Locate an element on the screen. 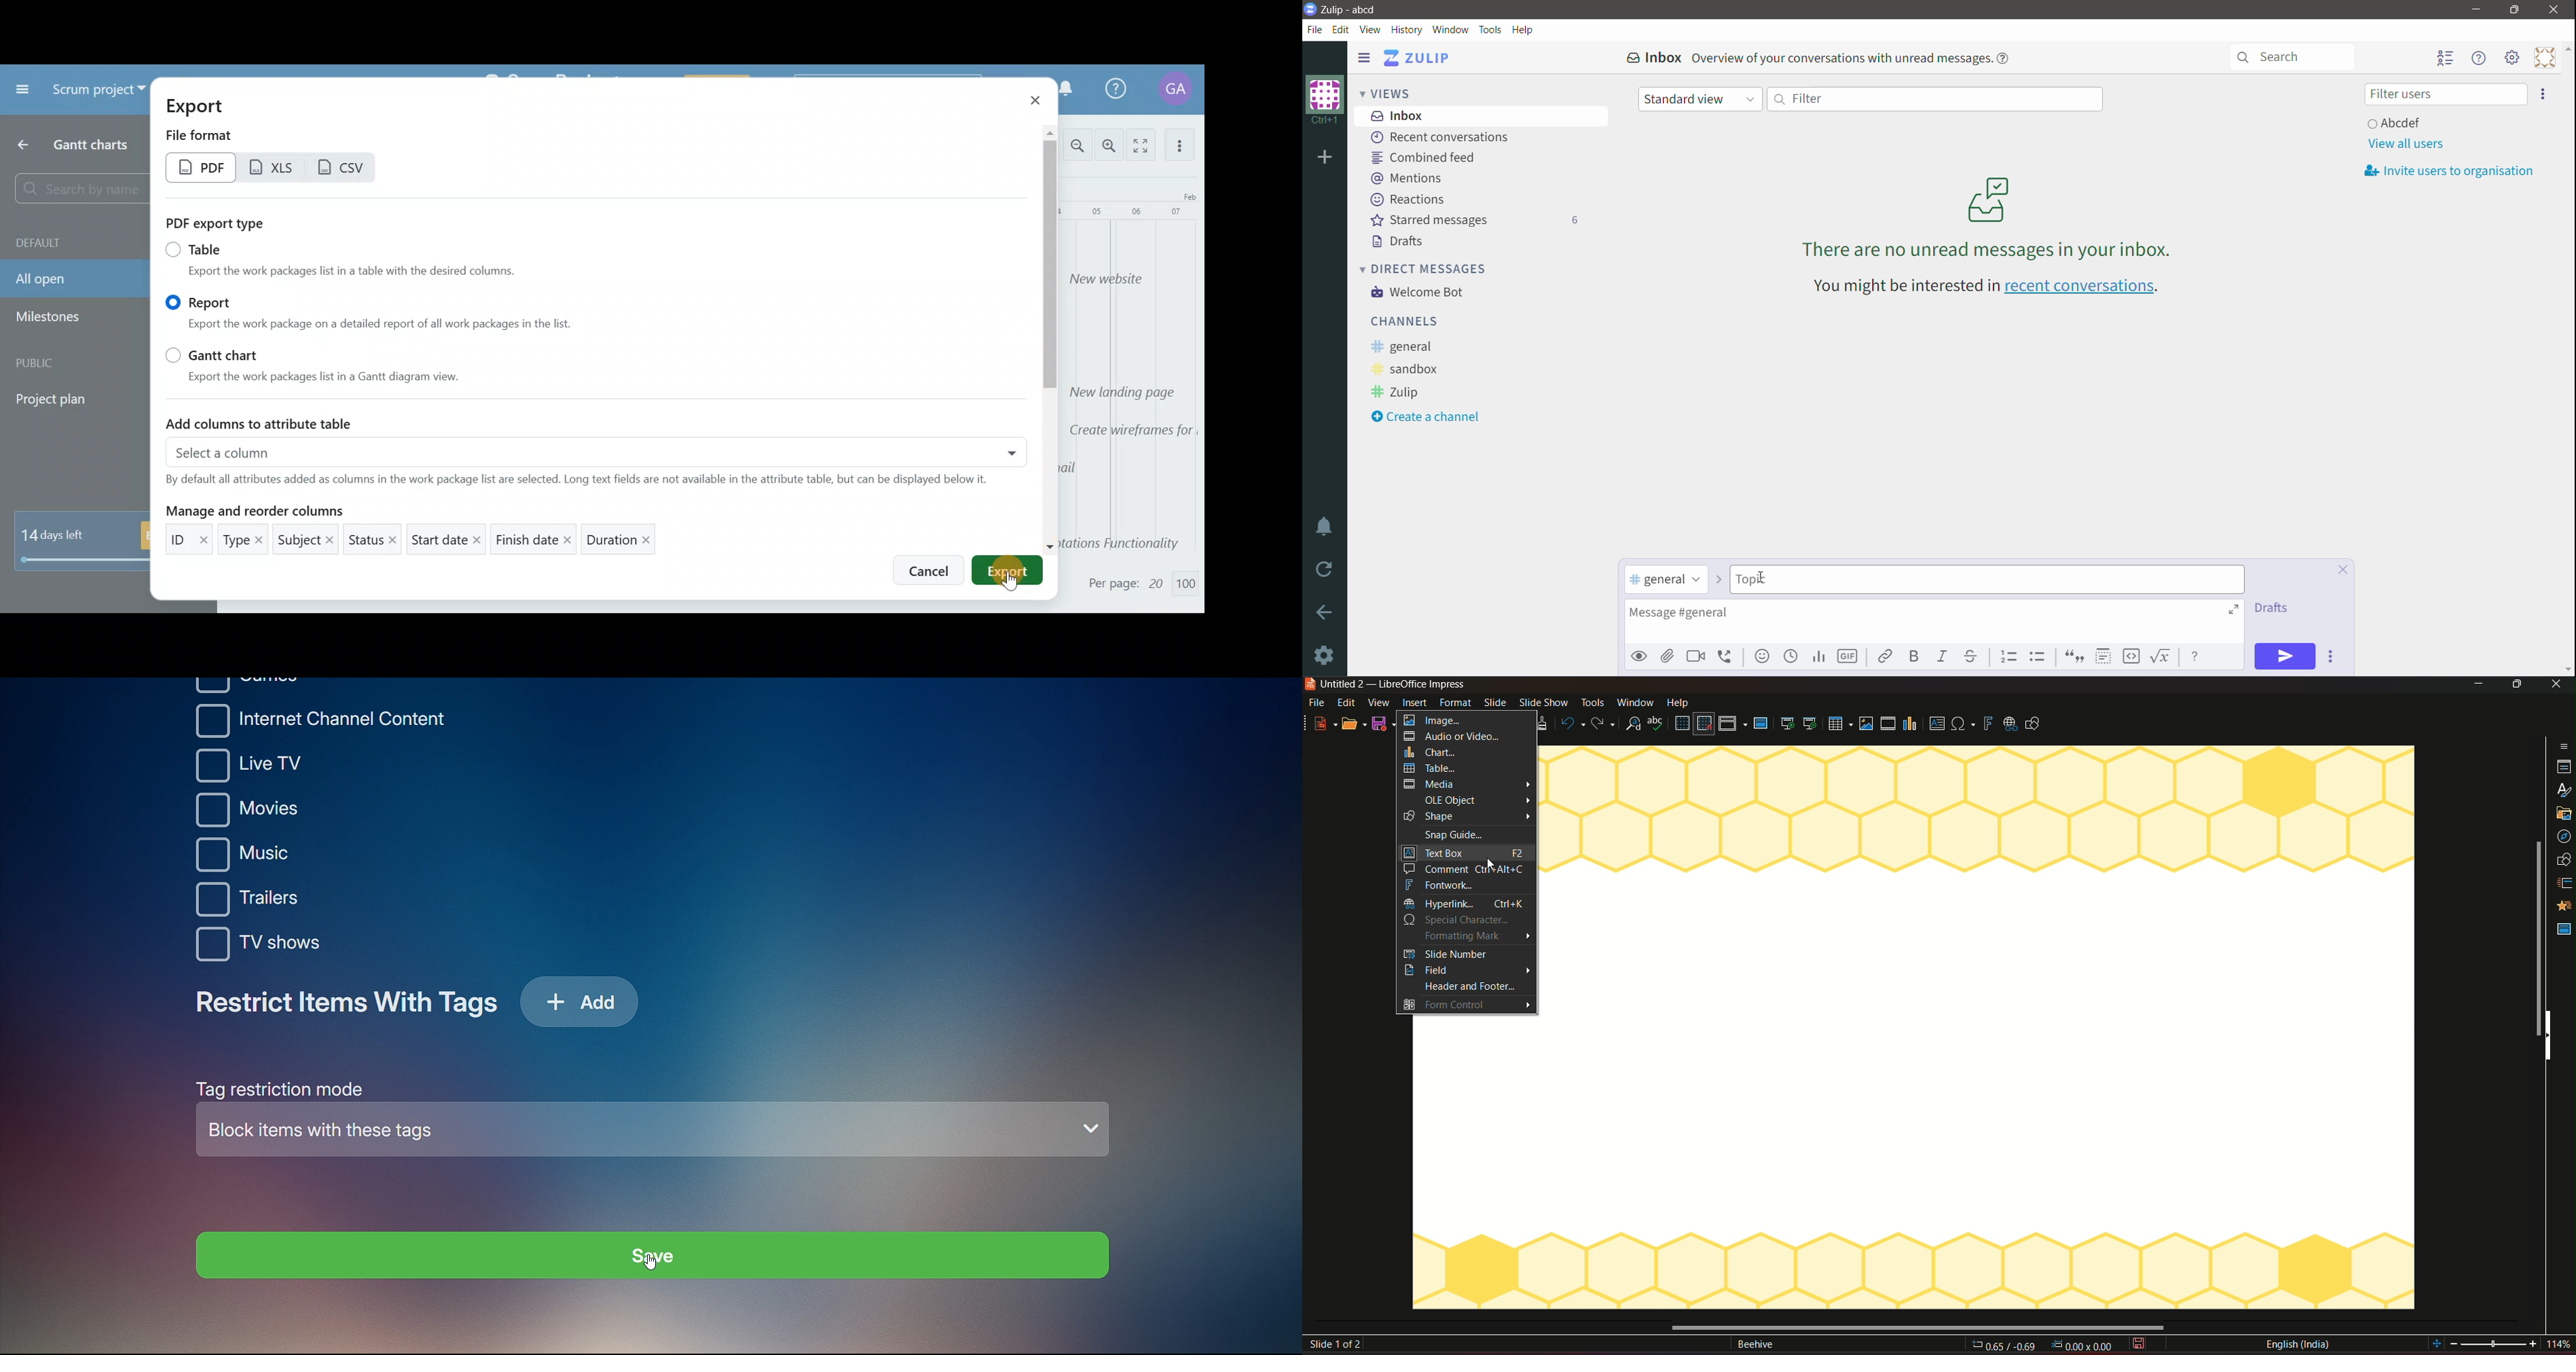  Code is located at coordinates (2132, 657).